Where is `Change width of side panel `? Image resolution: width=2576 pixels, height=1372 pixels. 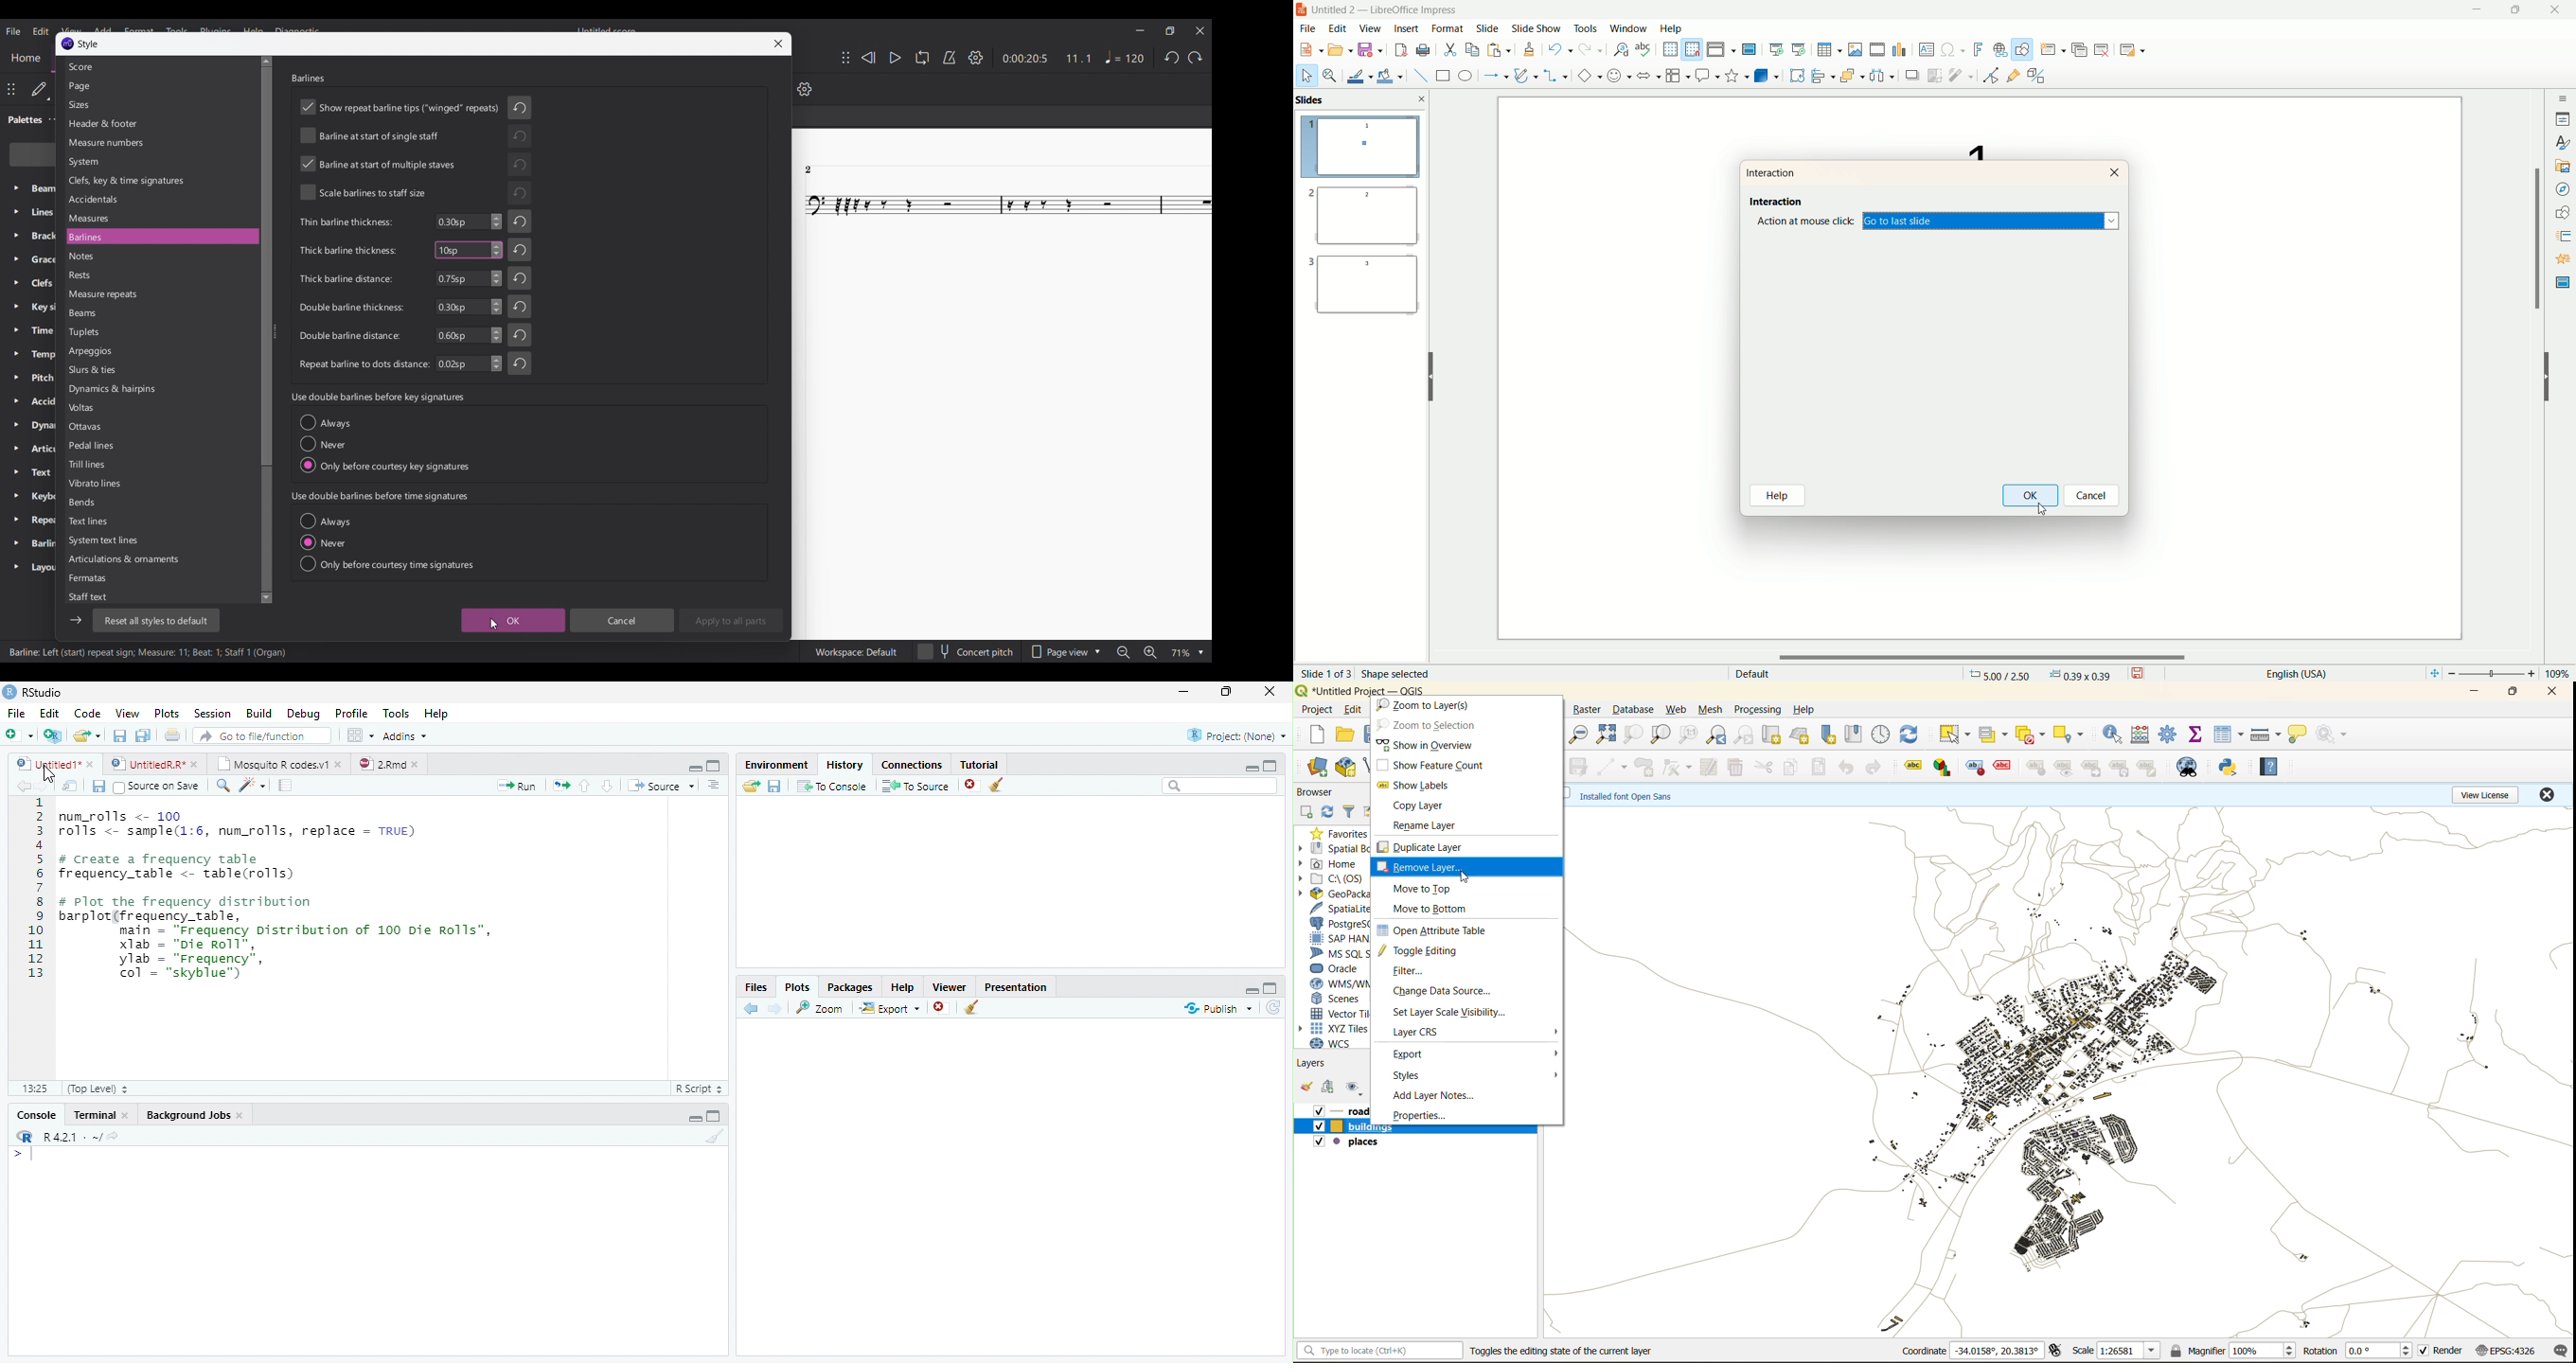
Change width of side panel  is located at coordinates (276, 334).